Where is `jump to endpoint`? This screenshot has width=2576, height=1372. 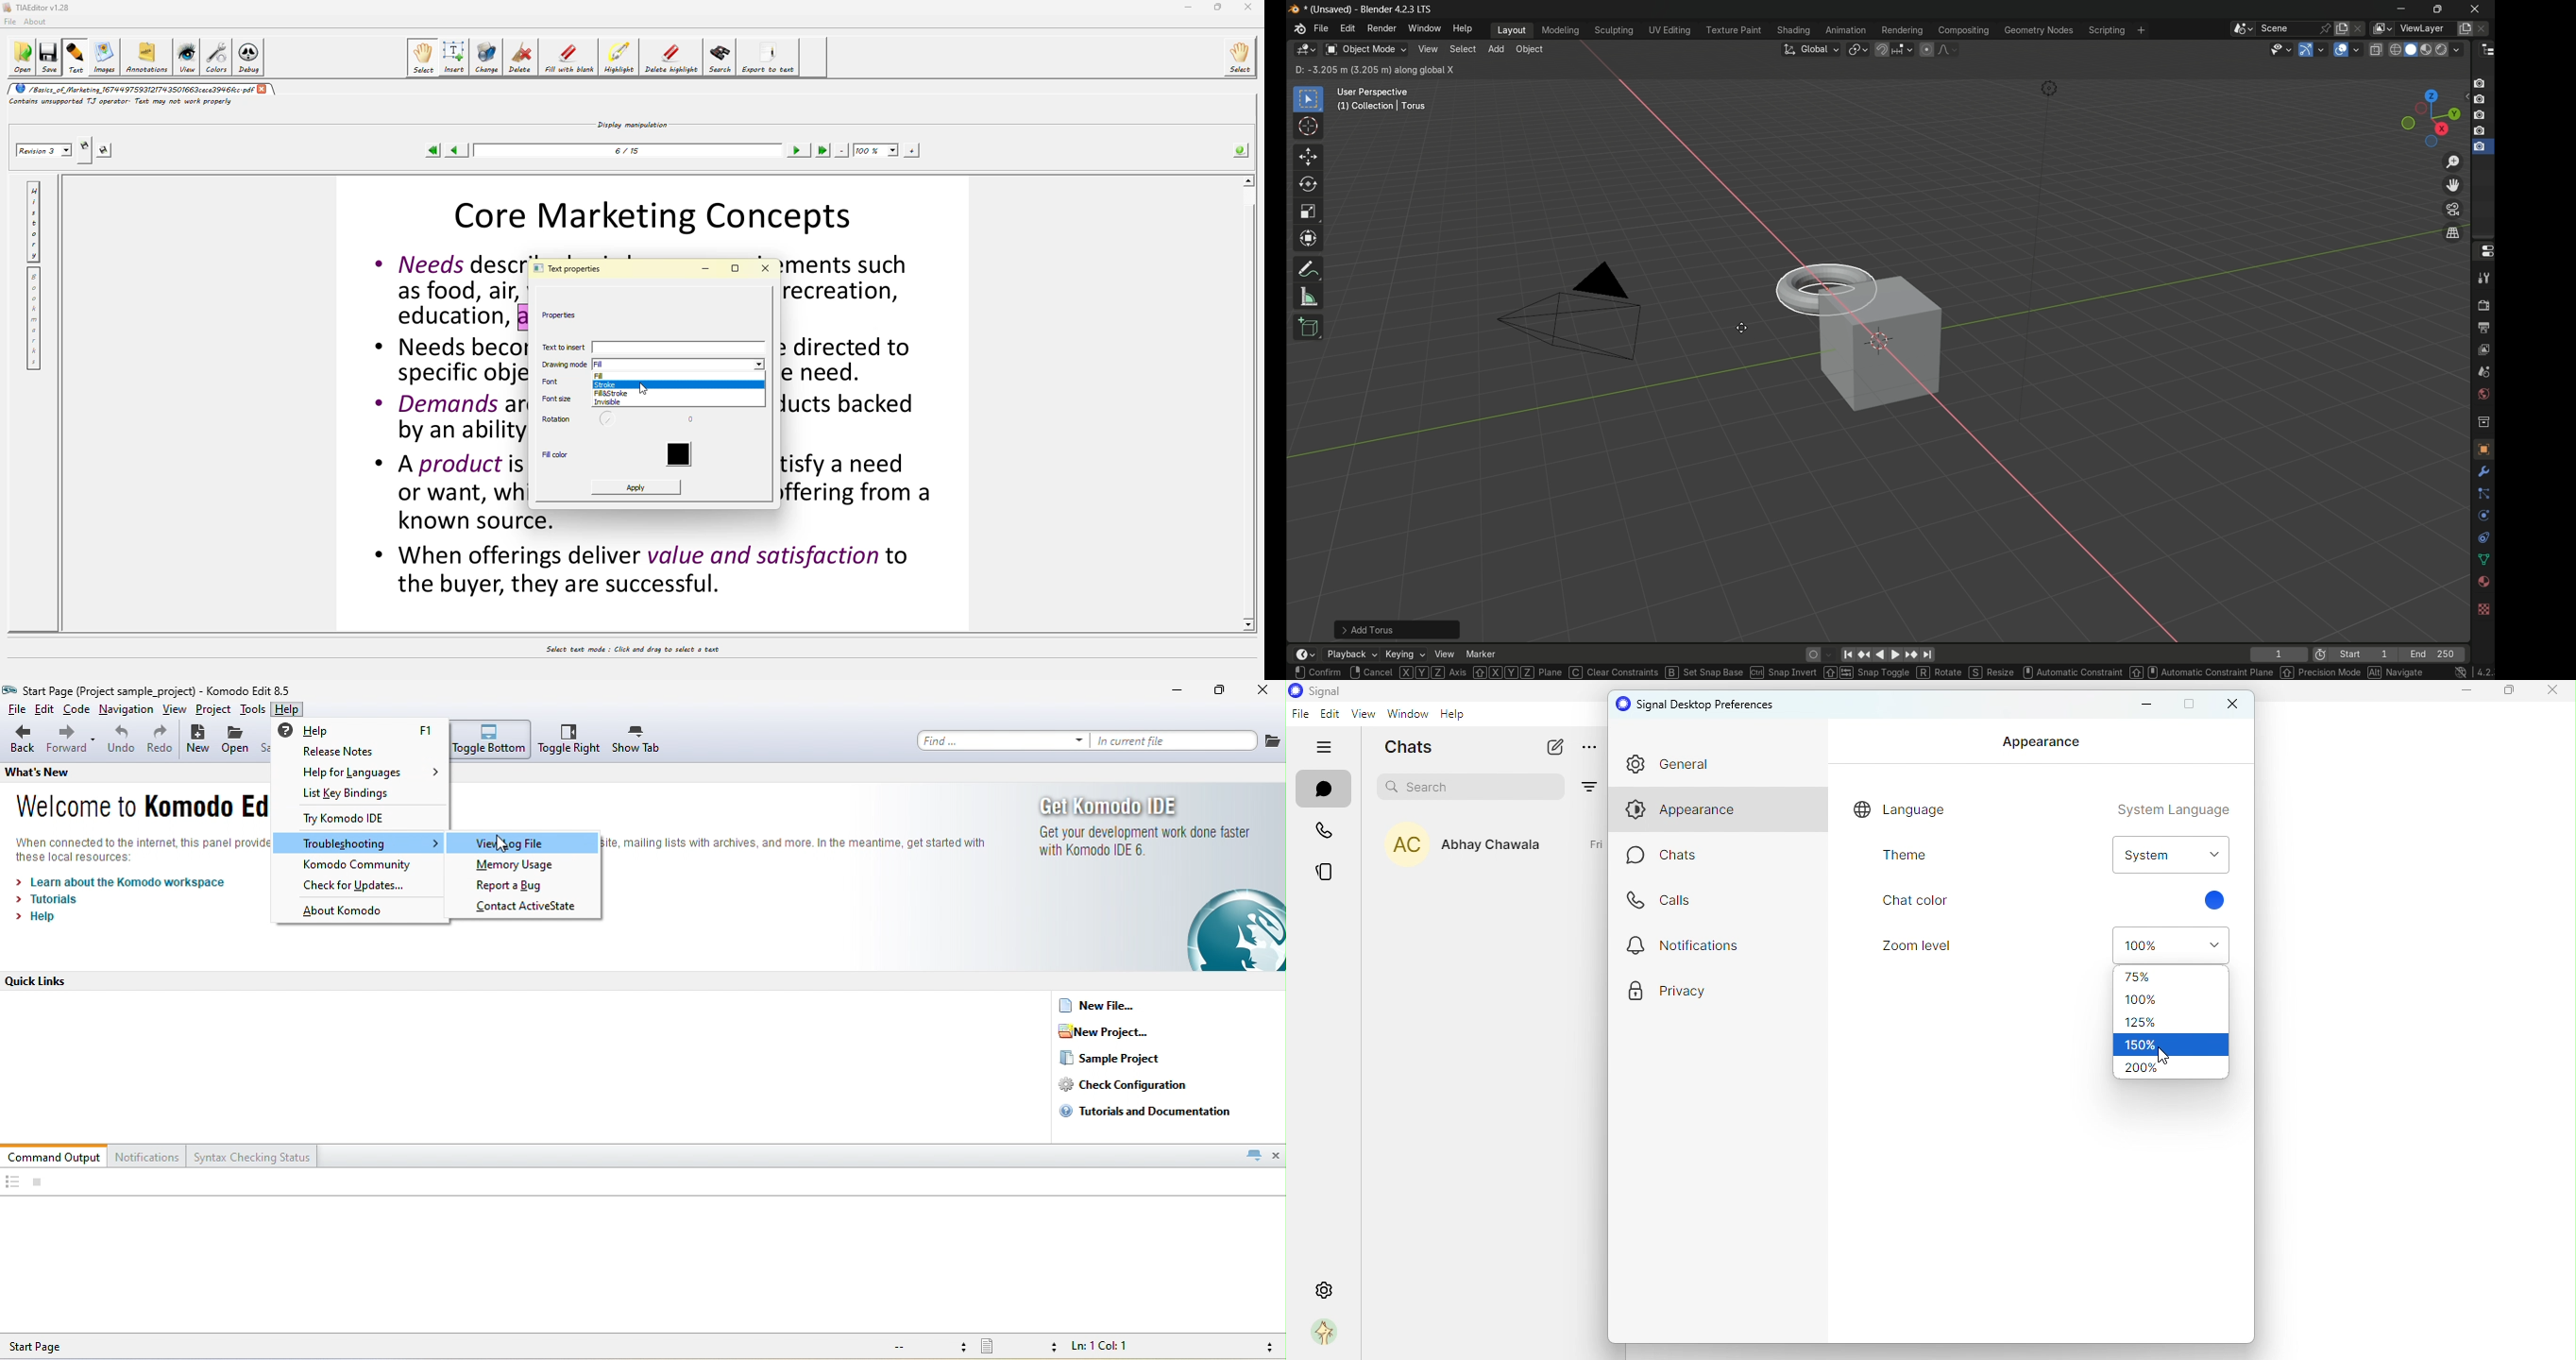
jump to endpoint is located at coordinates (1846, 655).